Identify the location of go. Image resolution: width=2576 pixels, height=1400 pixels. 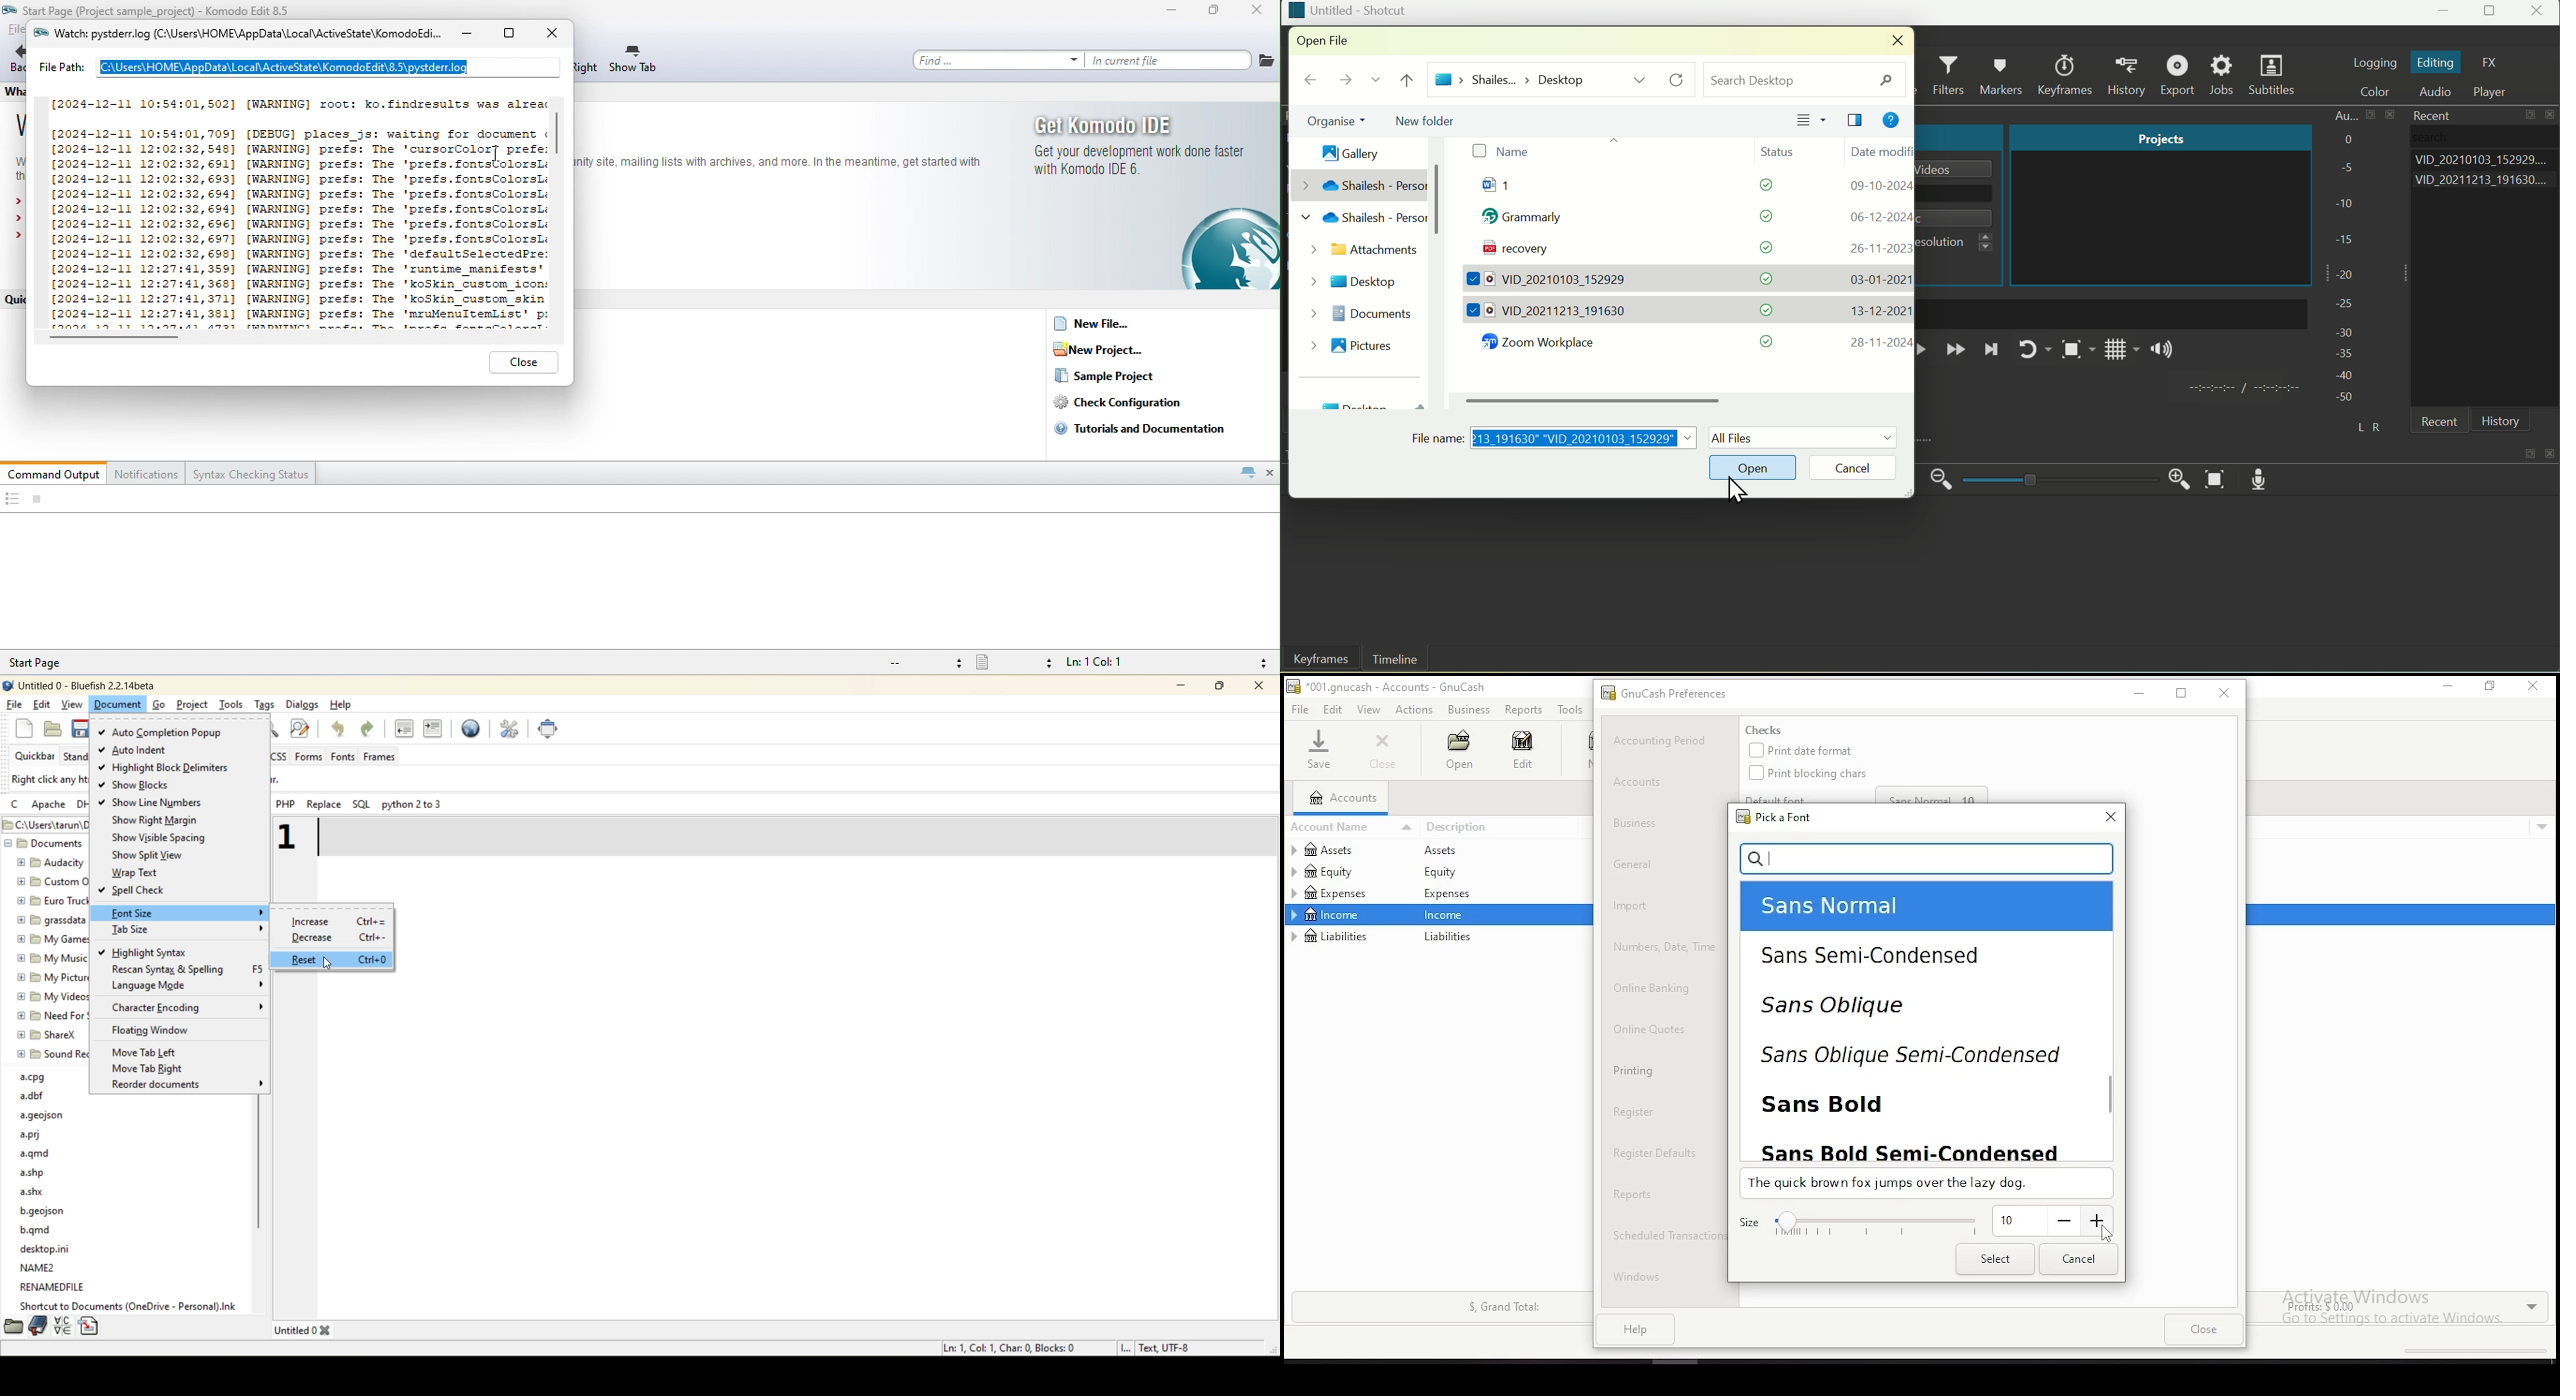
(159, 705).